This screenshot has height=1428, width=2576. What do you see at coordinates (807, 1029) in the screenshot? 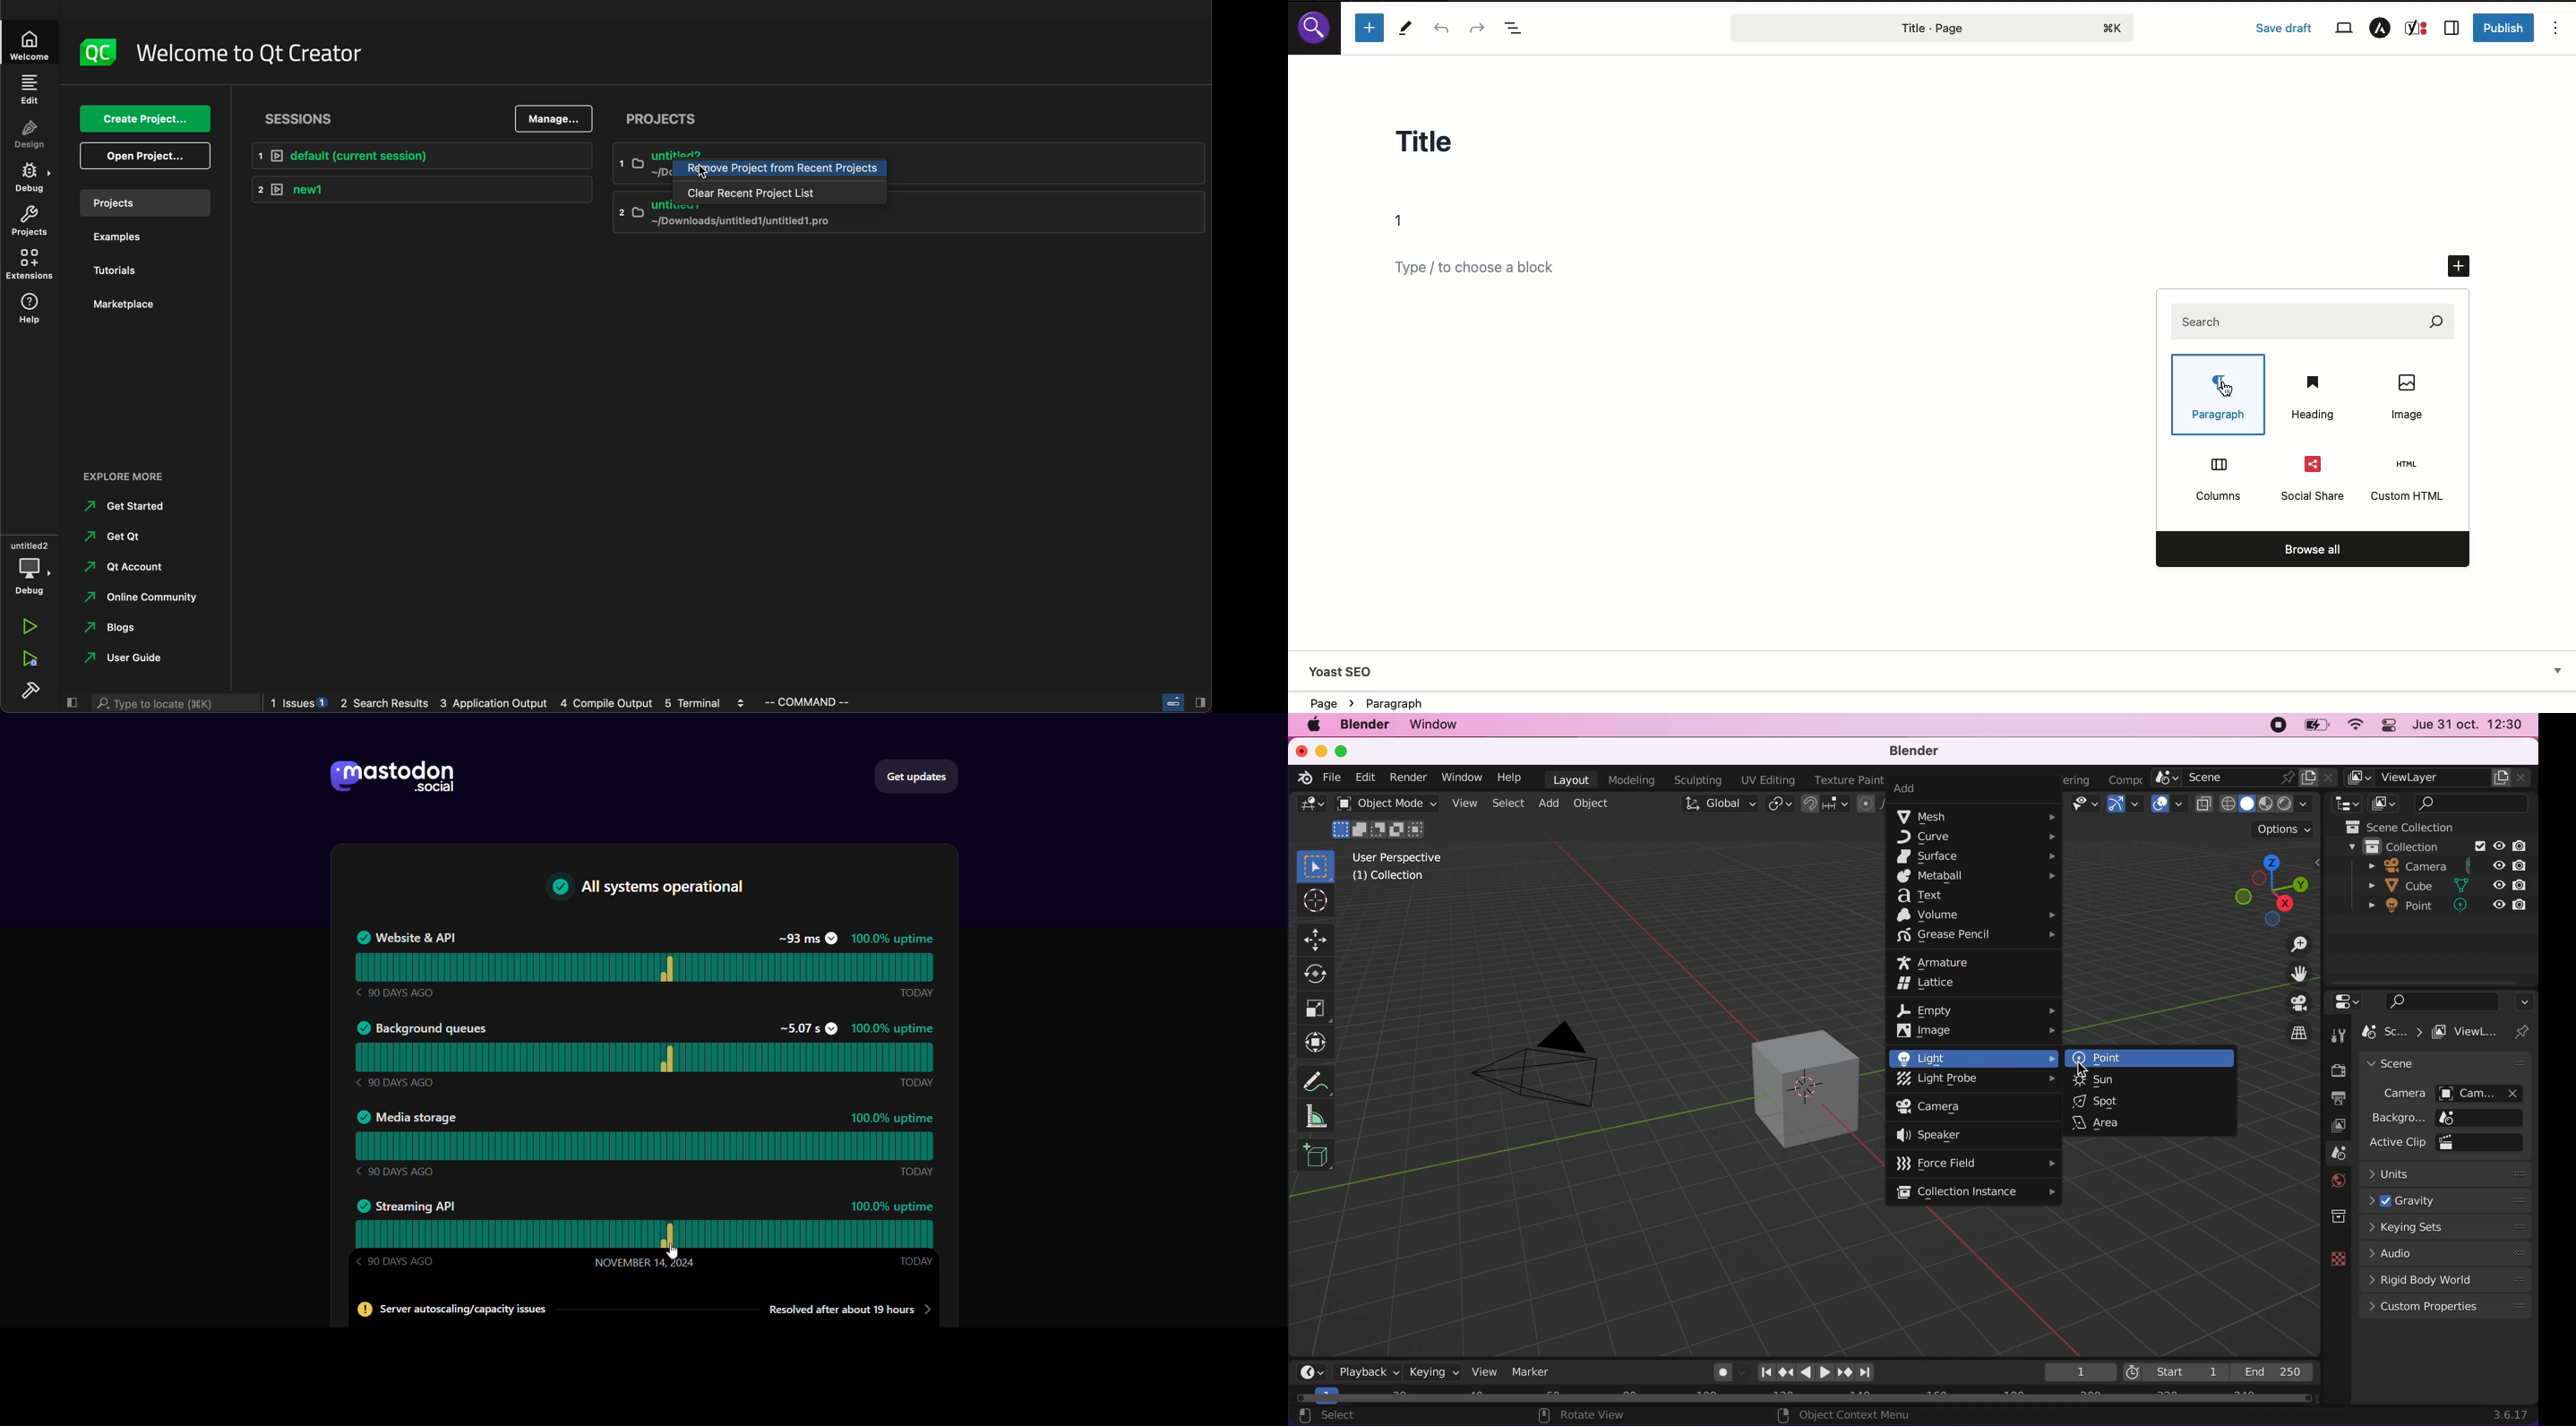
I see `~5.07s` at bounding box center [807, 1029].